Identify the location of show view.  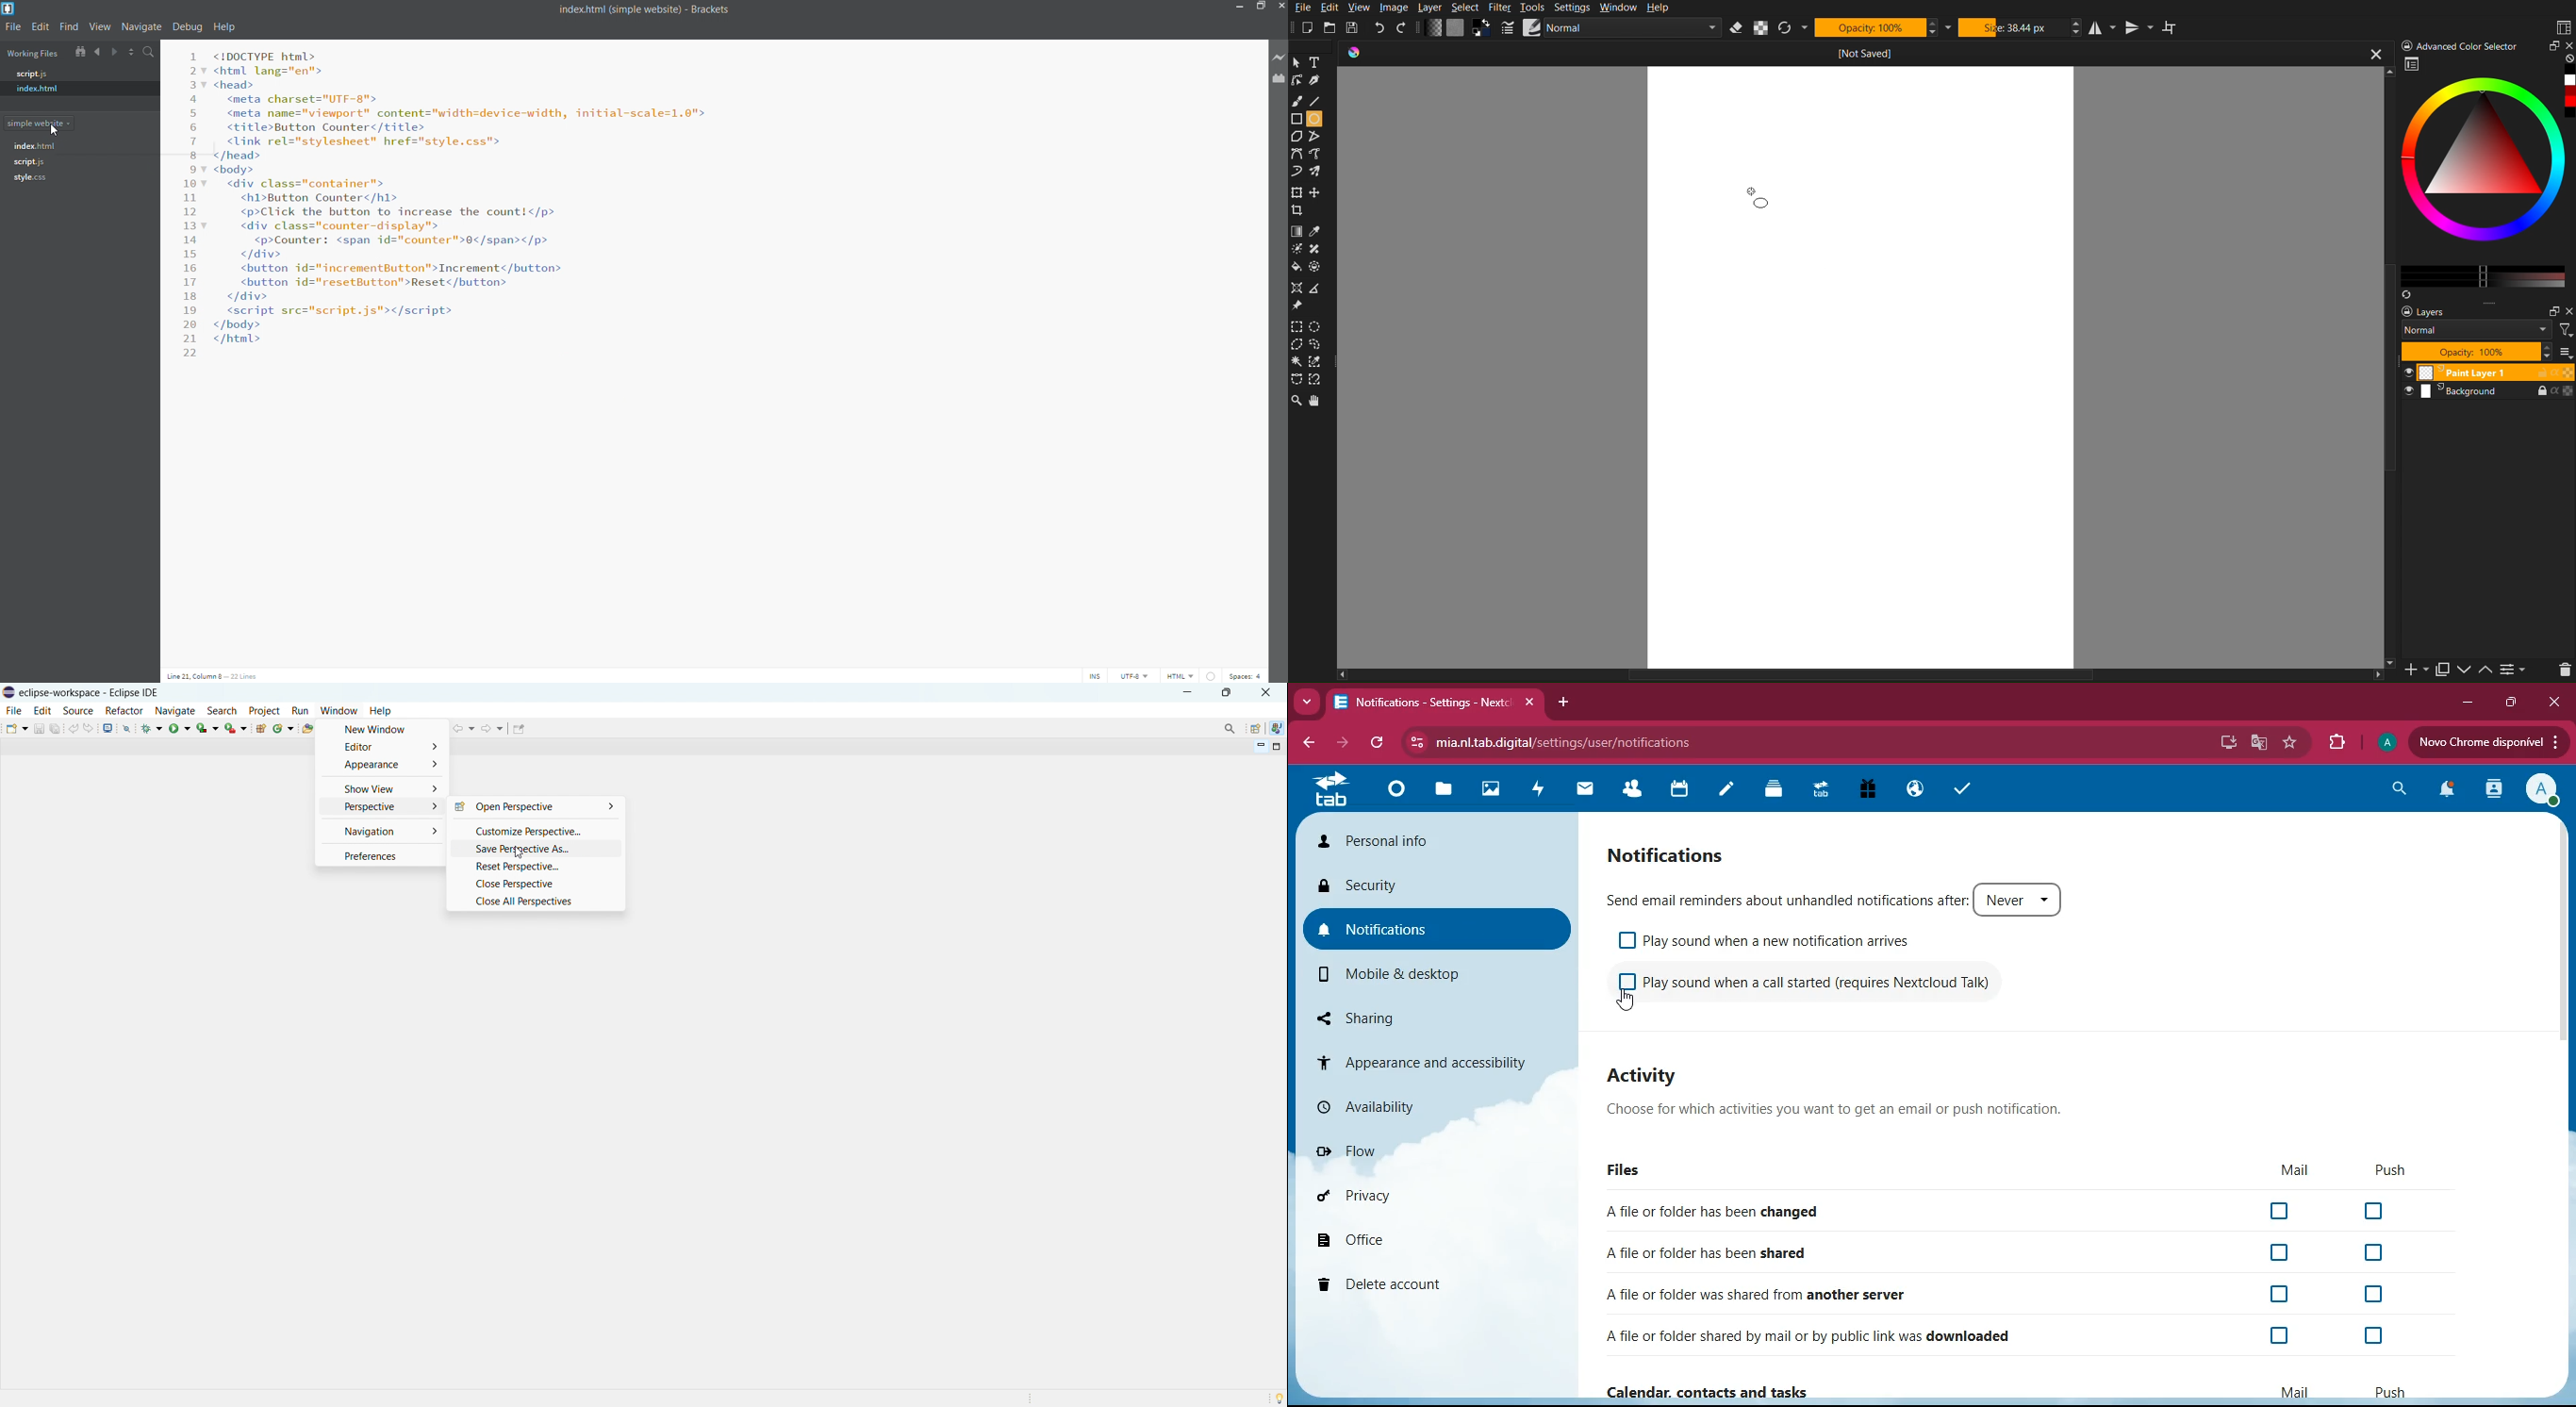
(384, 789).